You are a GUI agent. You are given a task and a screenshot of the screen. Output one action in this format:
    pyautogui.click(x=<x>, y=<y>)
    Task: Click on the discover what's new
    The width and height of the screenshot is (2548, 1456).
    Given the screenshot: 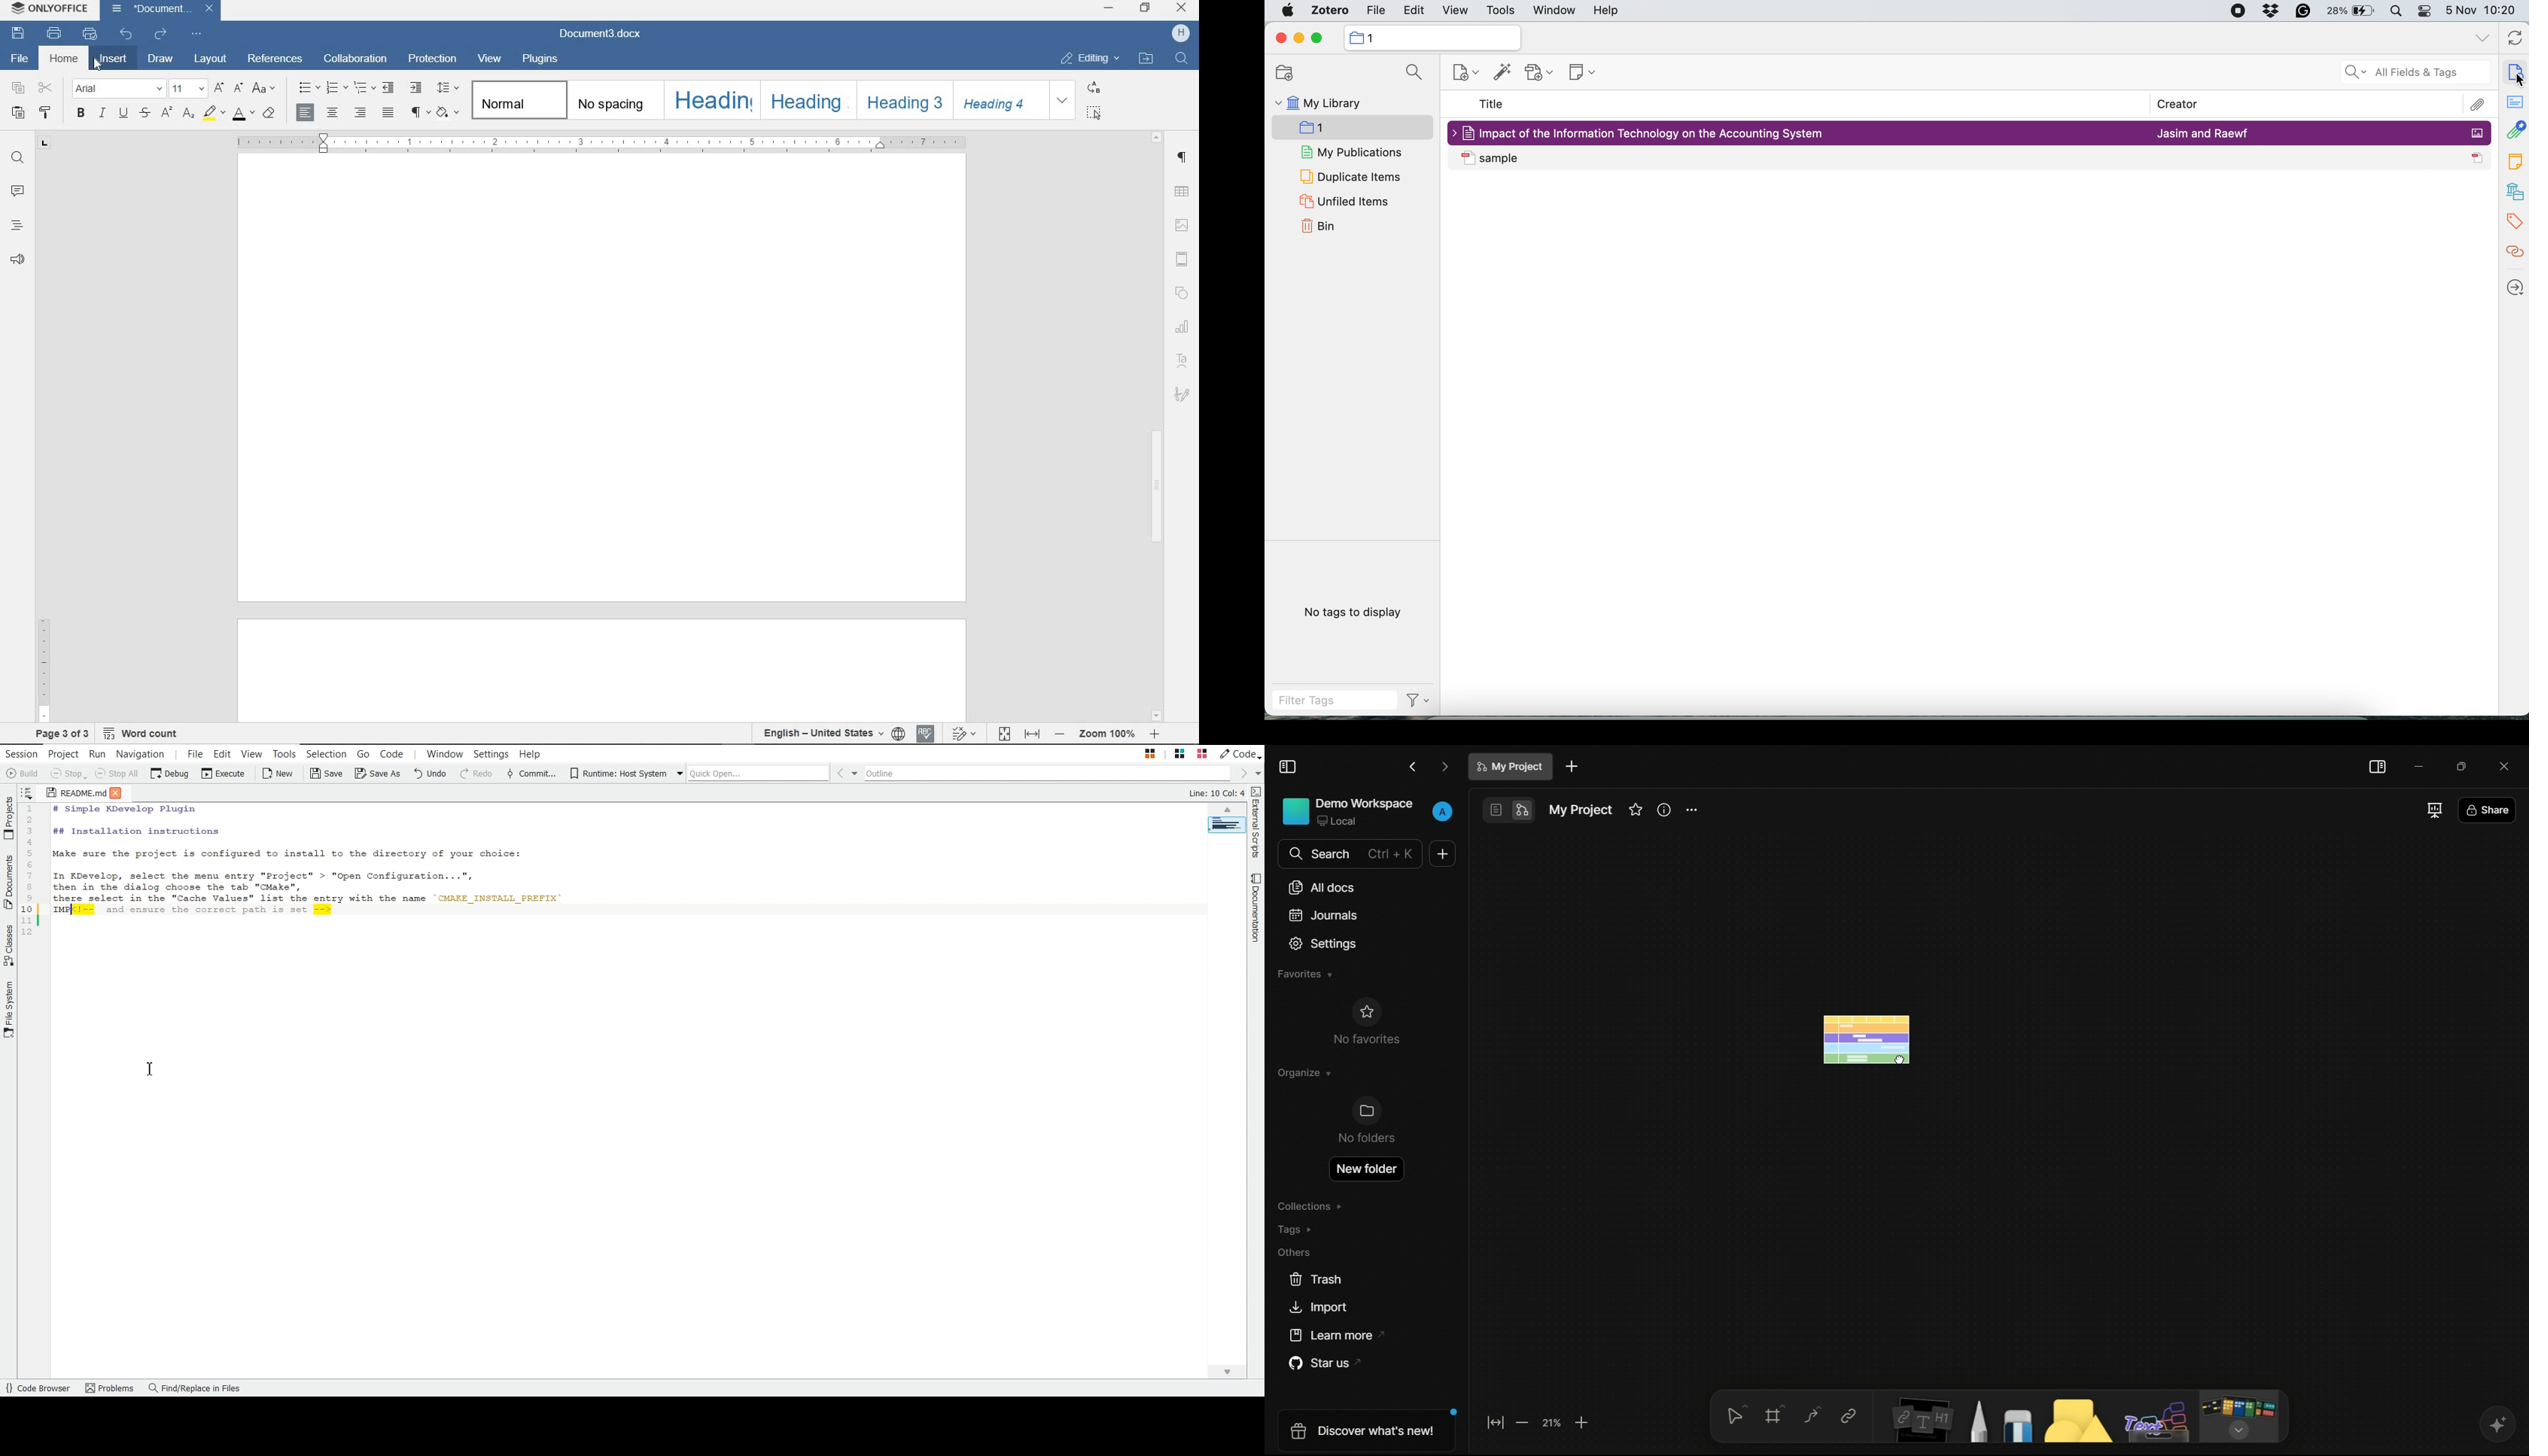 What is the action you would take?
    pyautogui.click(x=1361, y=1429)
    